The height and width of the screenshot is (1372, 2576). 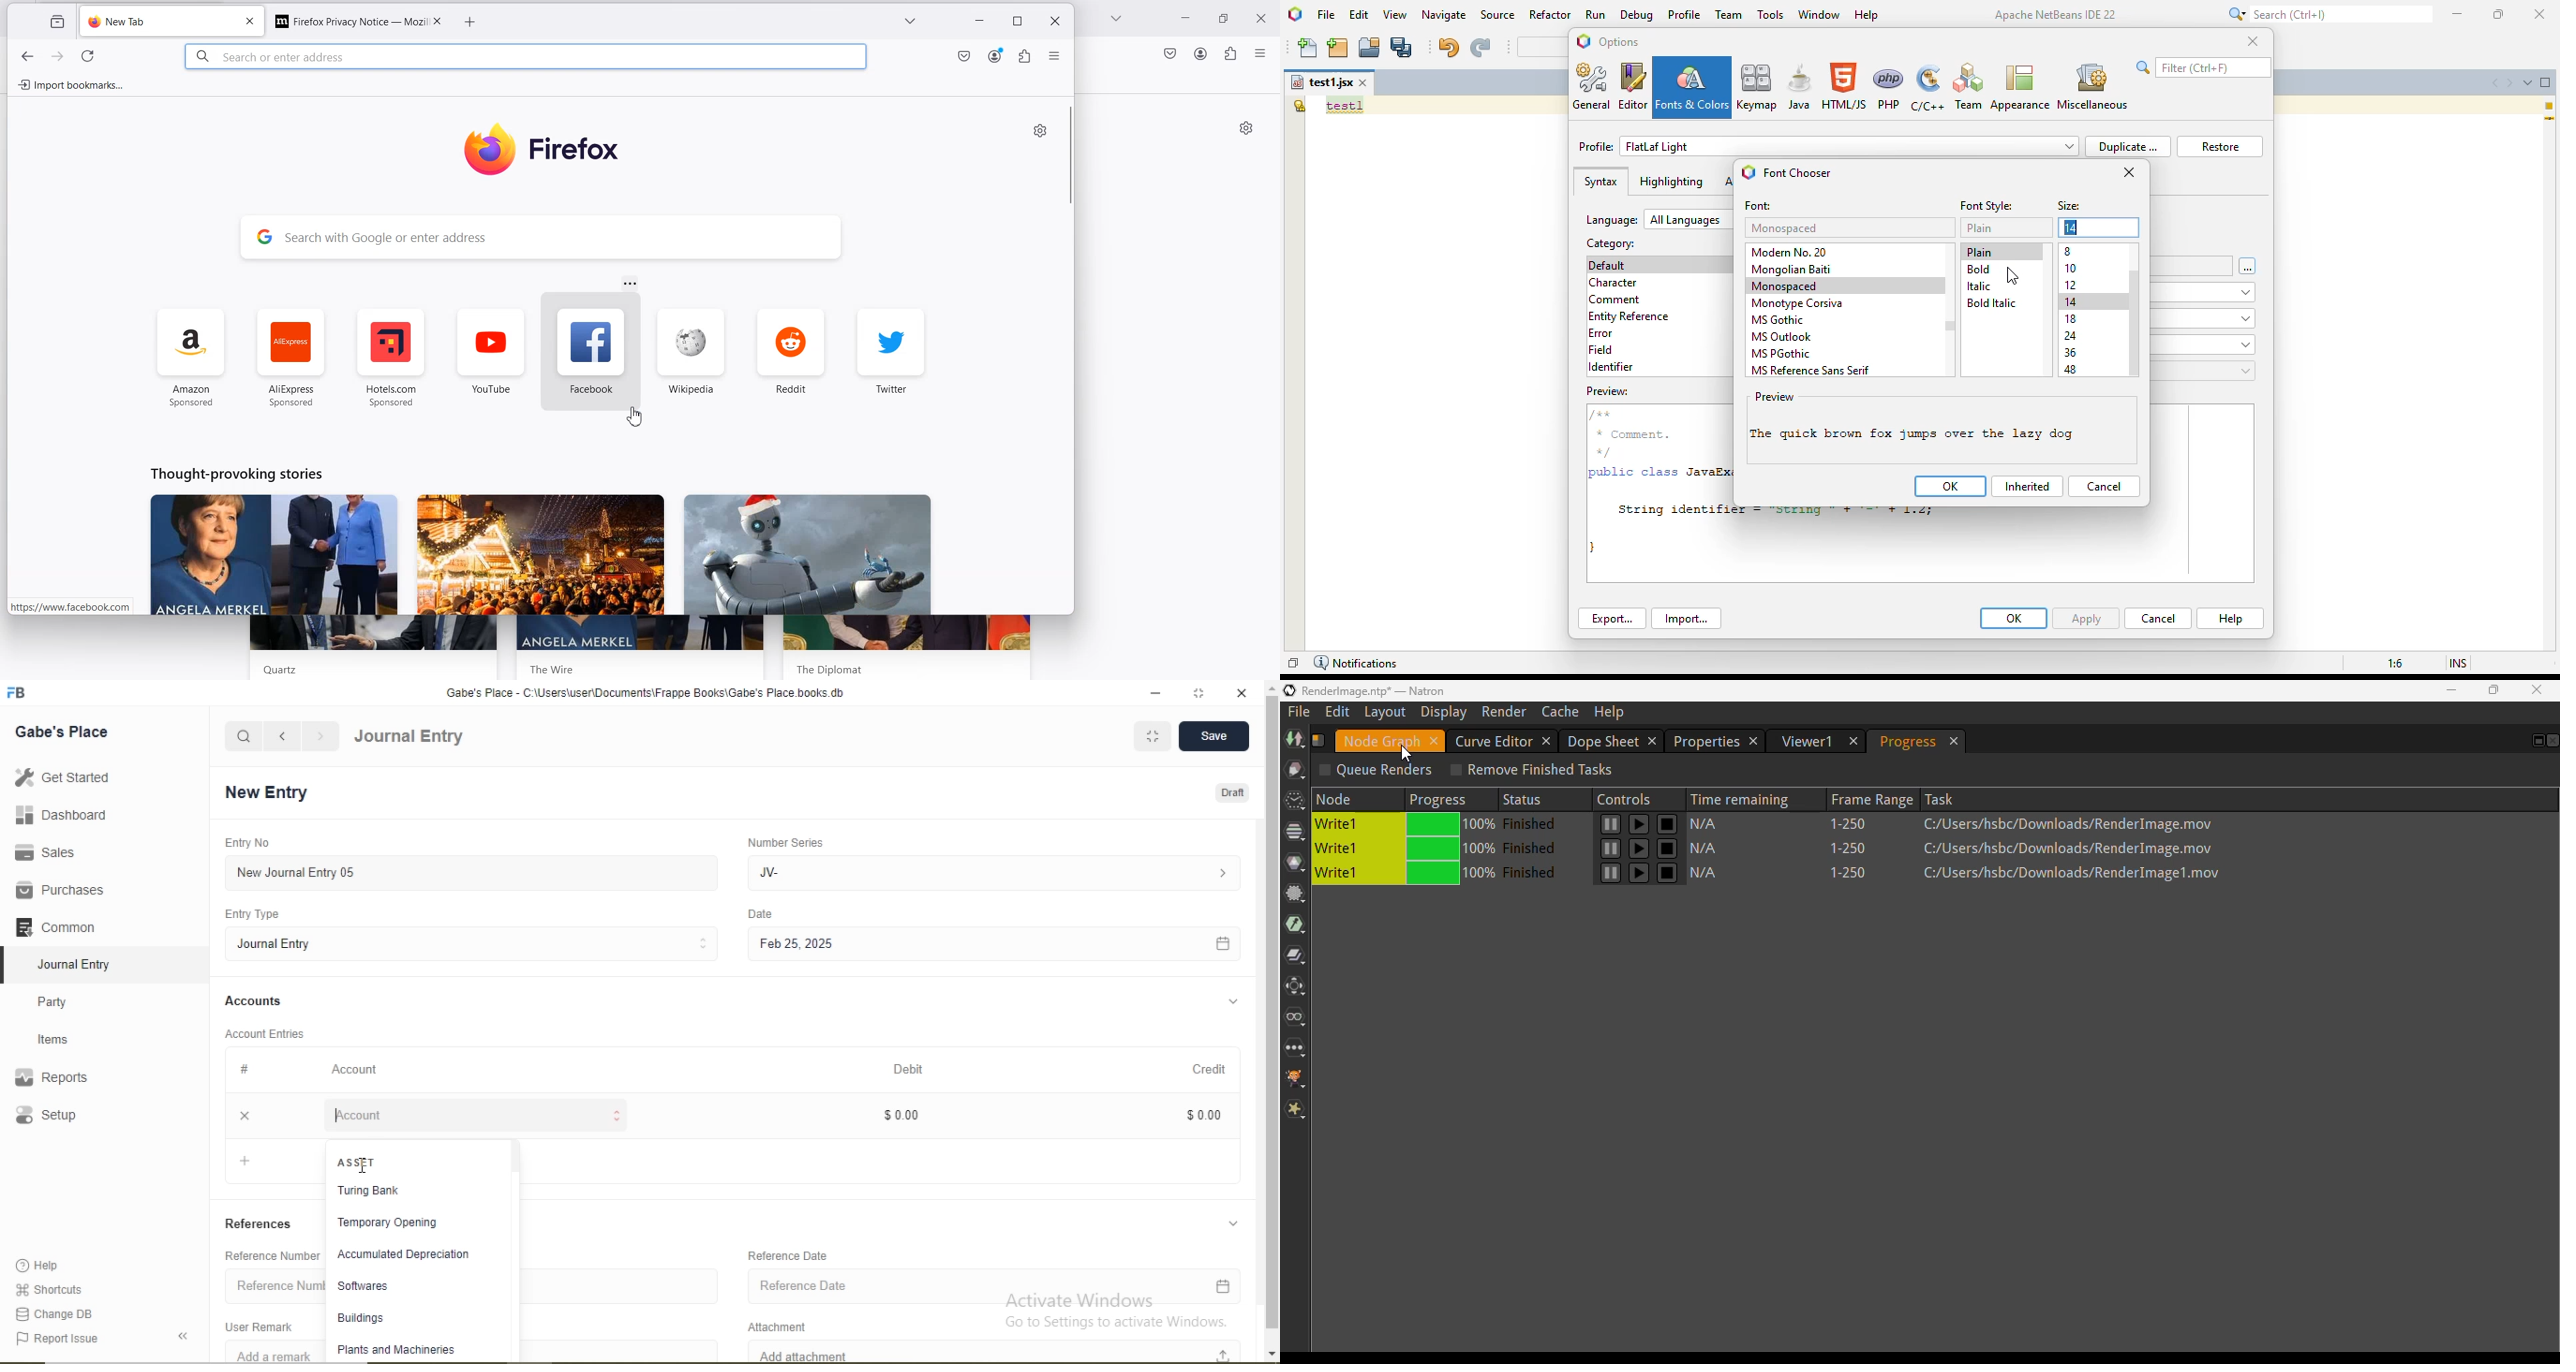 I want to click on ‘Report Issue, so click(x=78, y=1339).